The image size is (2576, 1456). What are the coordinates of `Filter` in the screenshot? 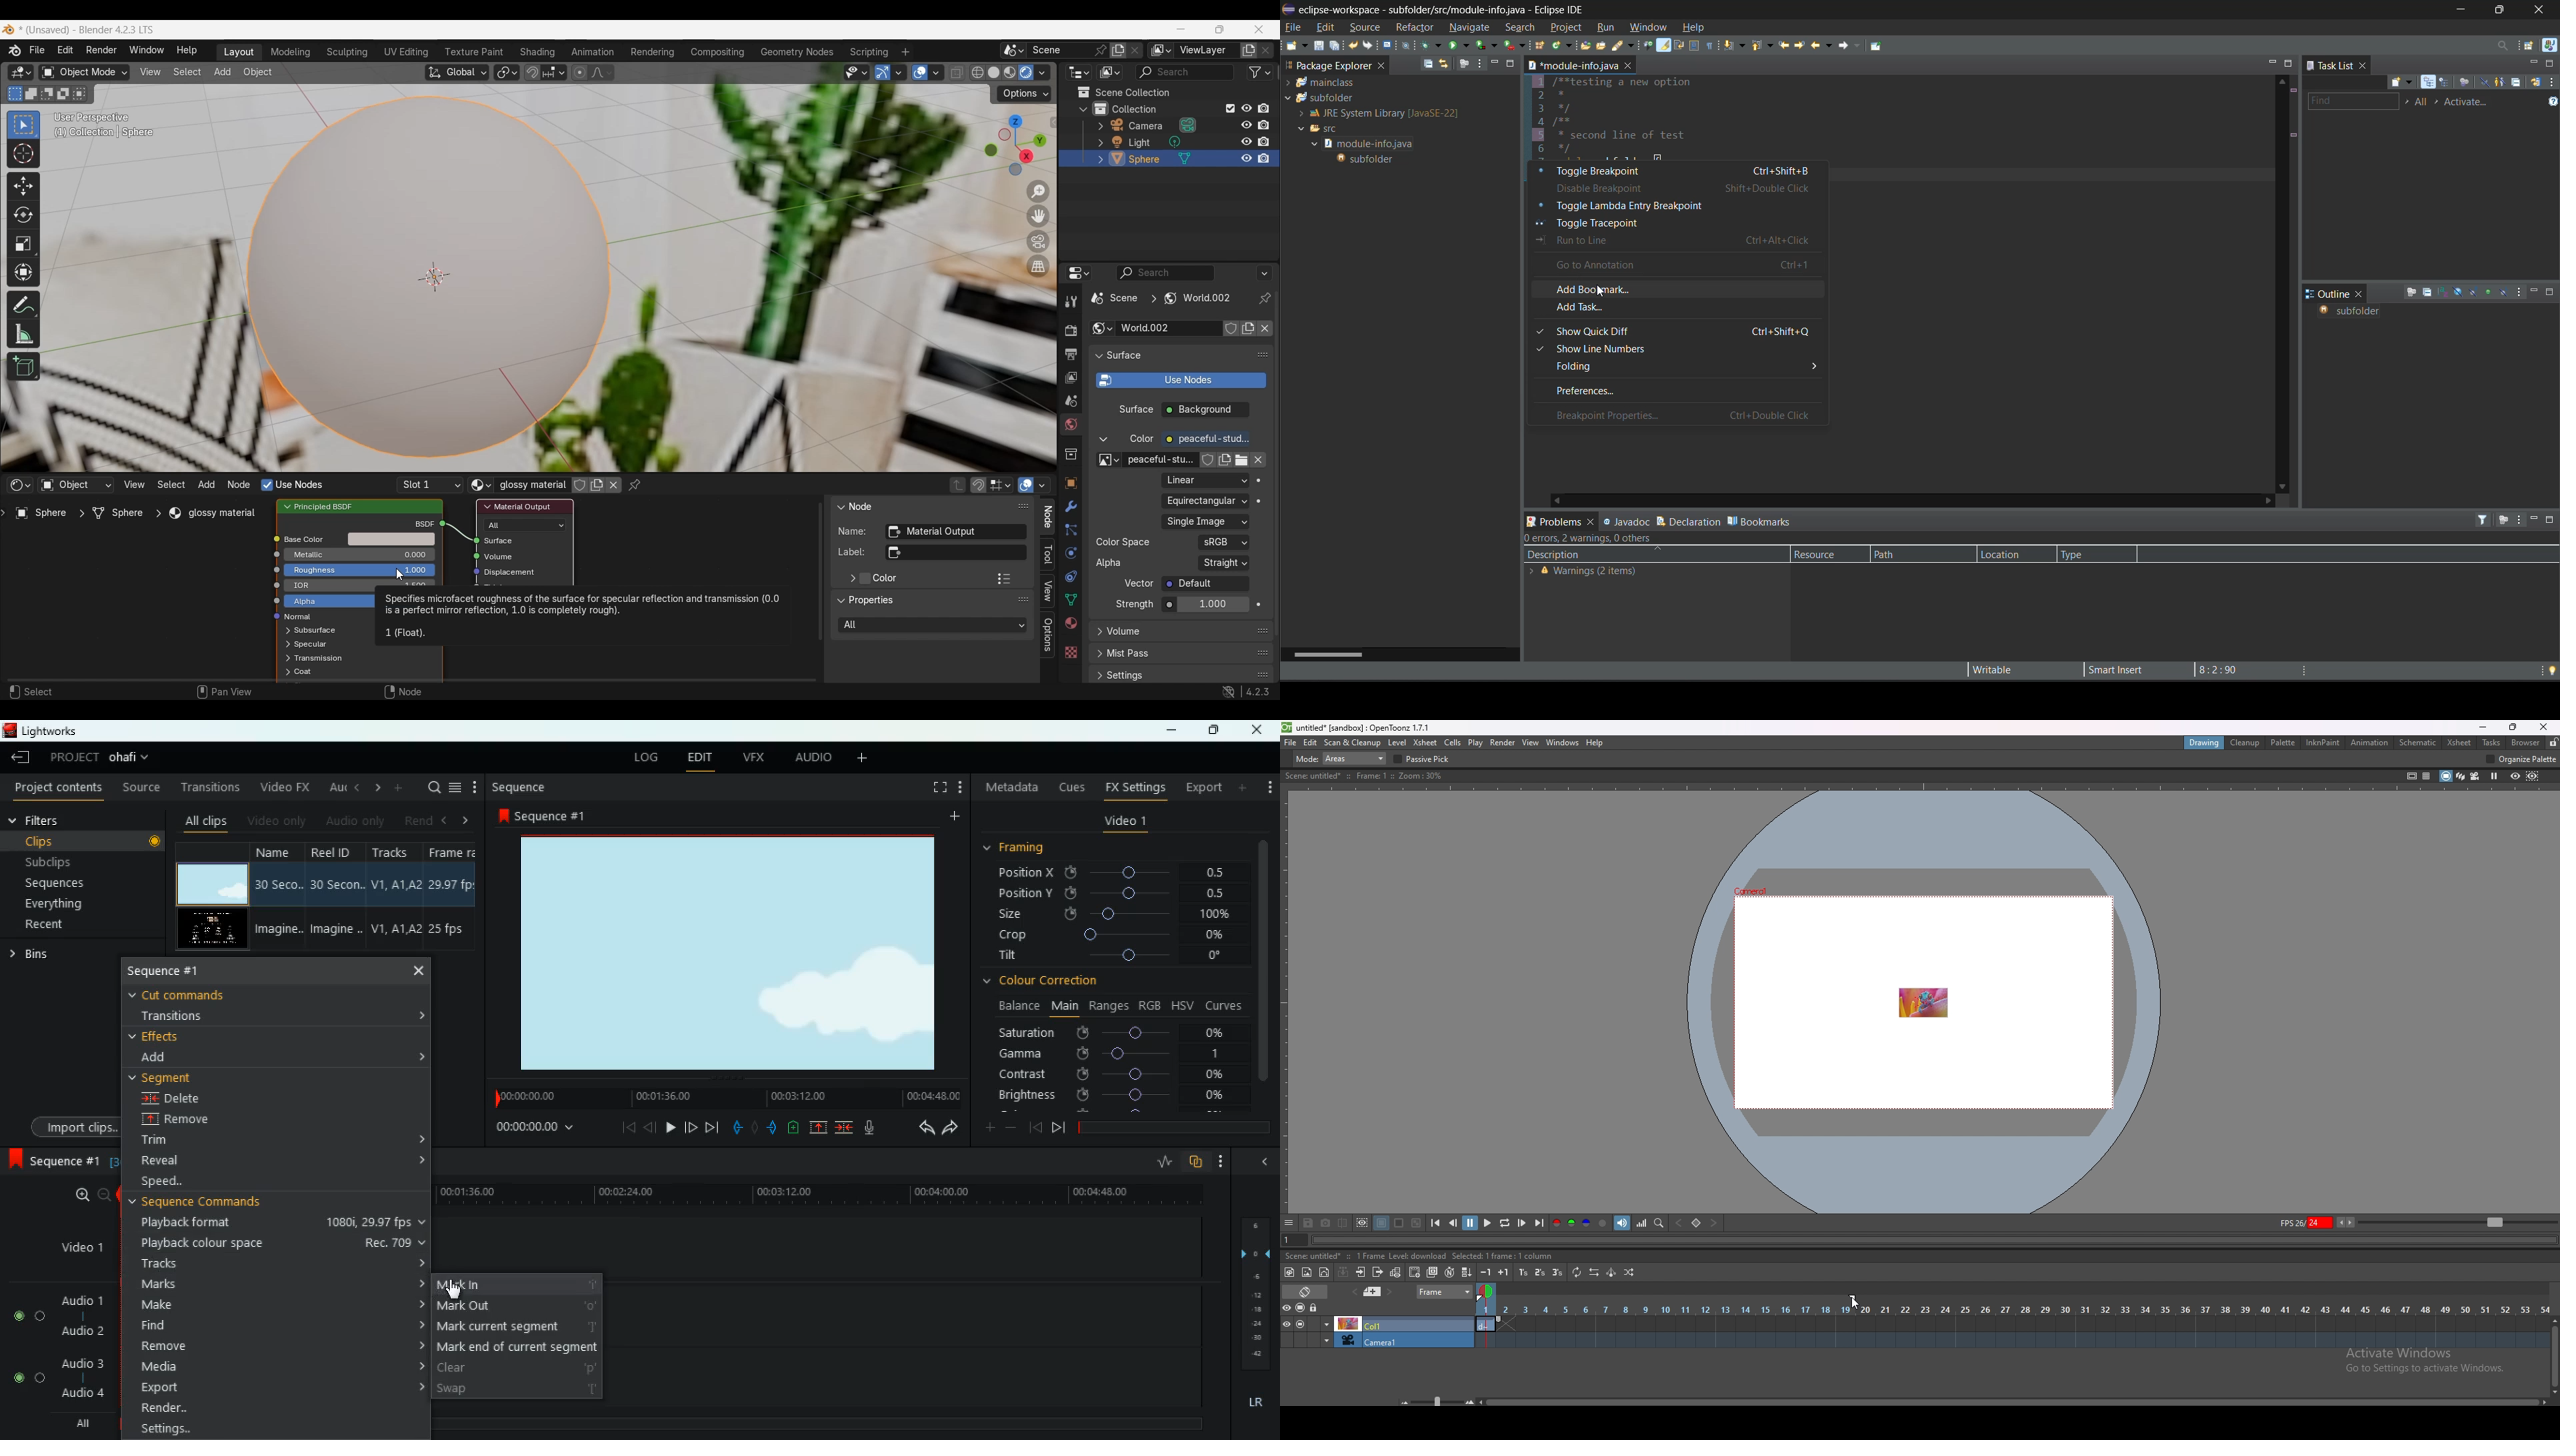 It's located at (1259, 73).